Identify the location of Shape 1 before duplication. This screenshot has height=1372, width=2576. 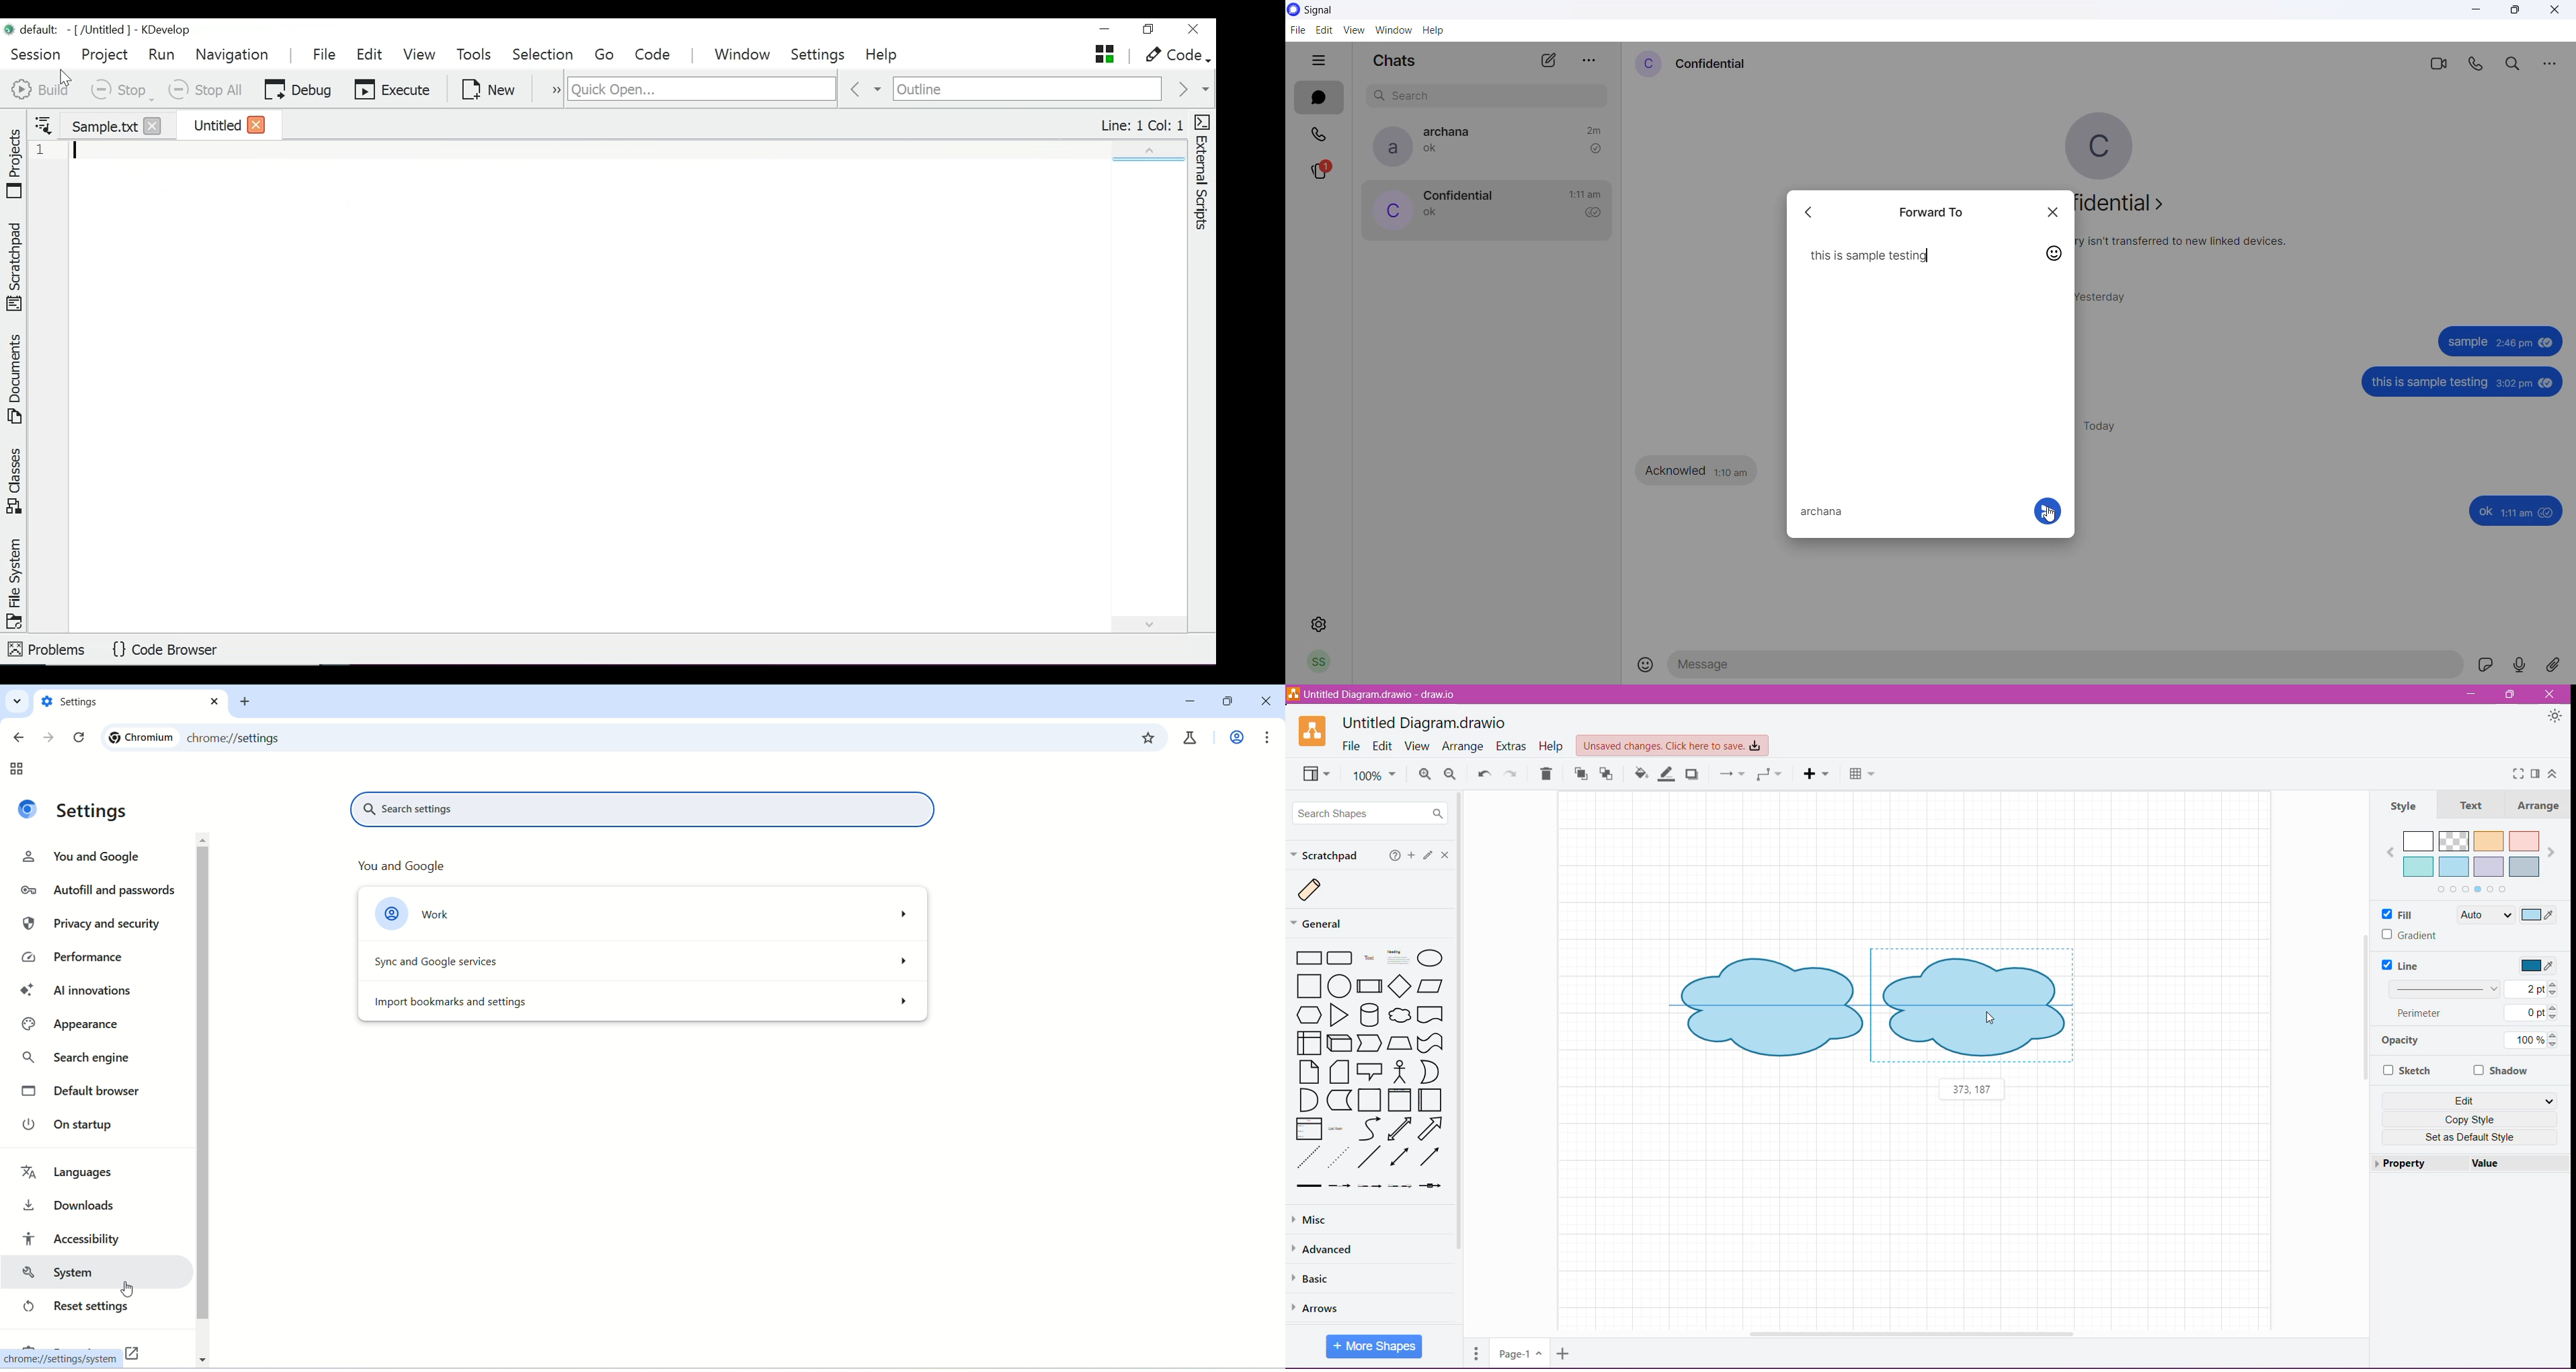
(1771, 1004).